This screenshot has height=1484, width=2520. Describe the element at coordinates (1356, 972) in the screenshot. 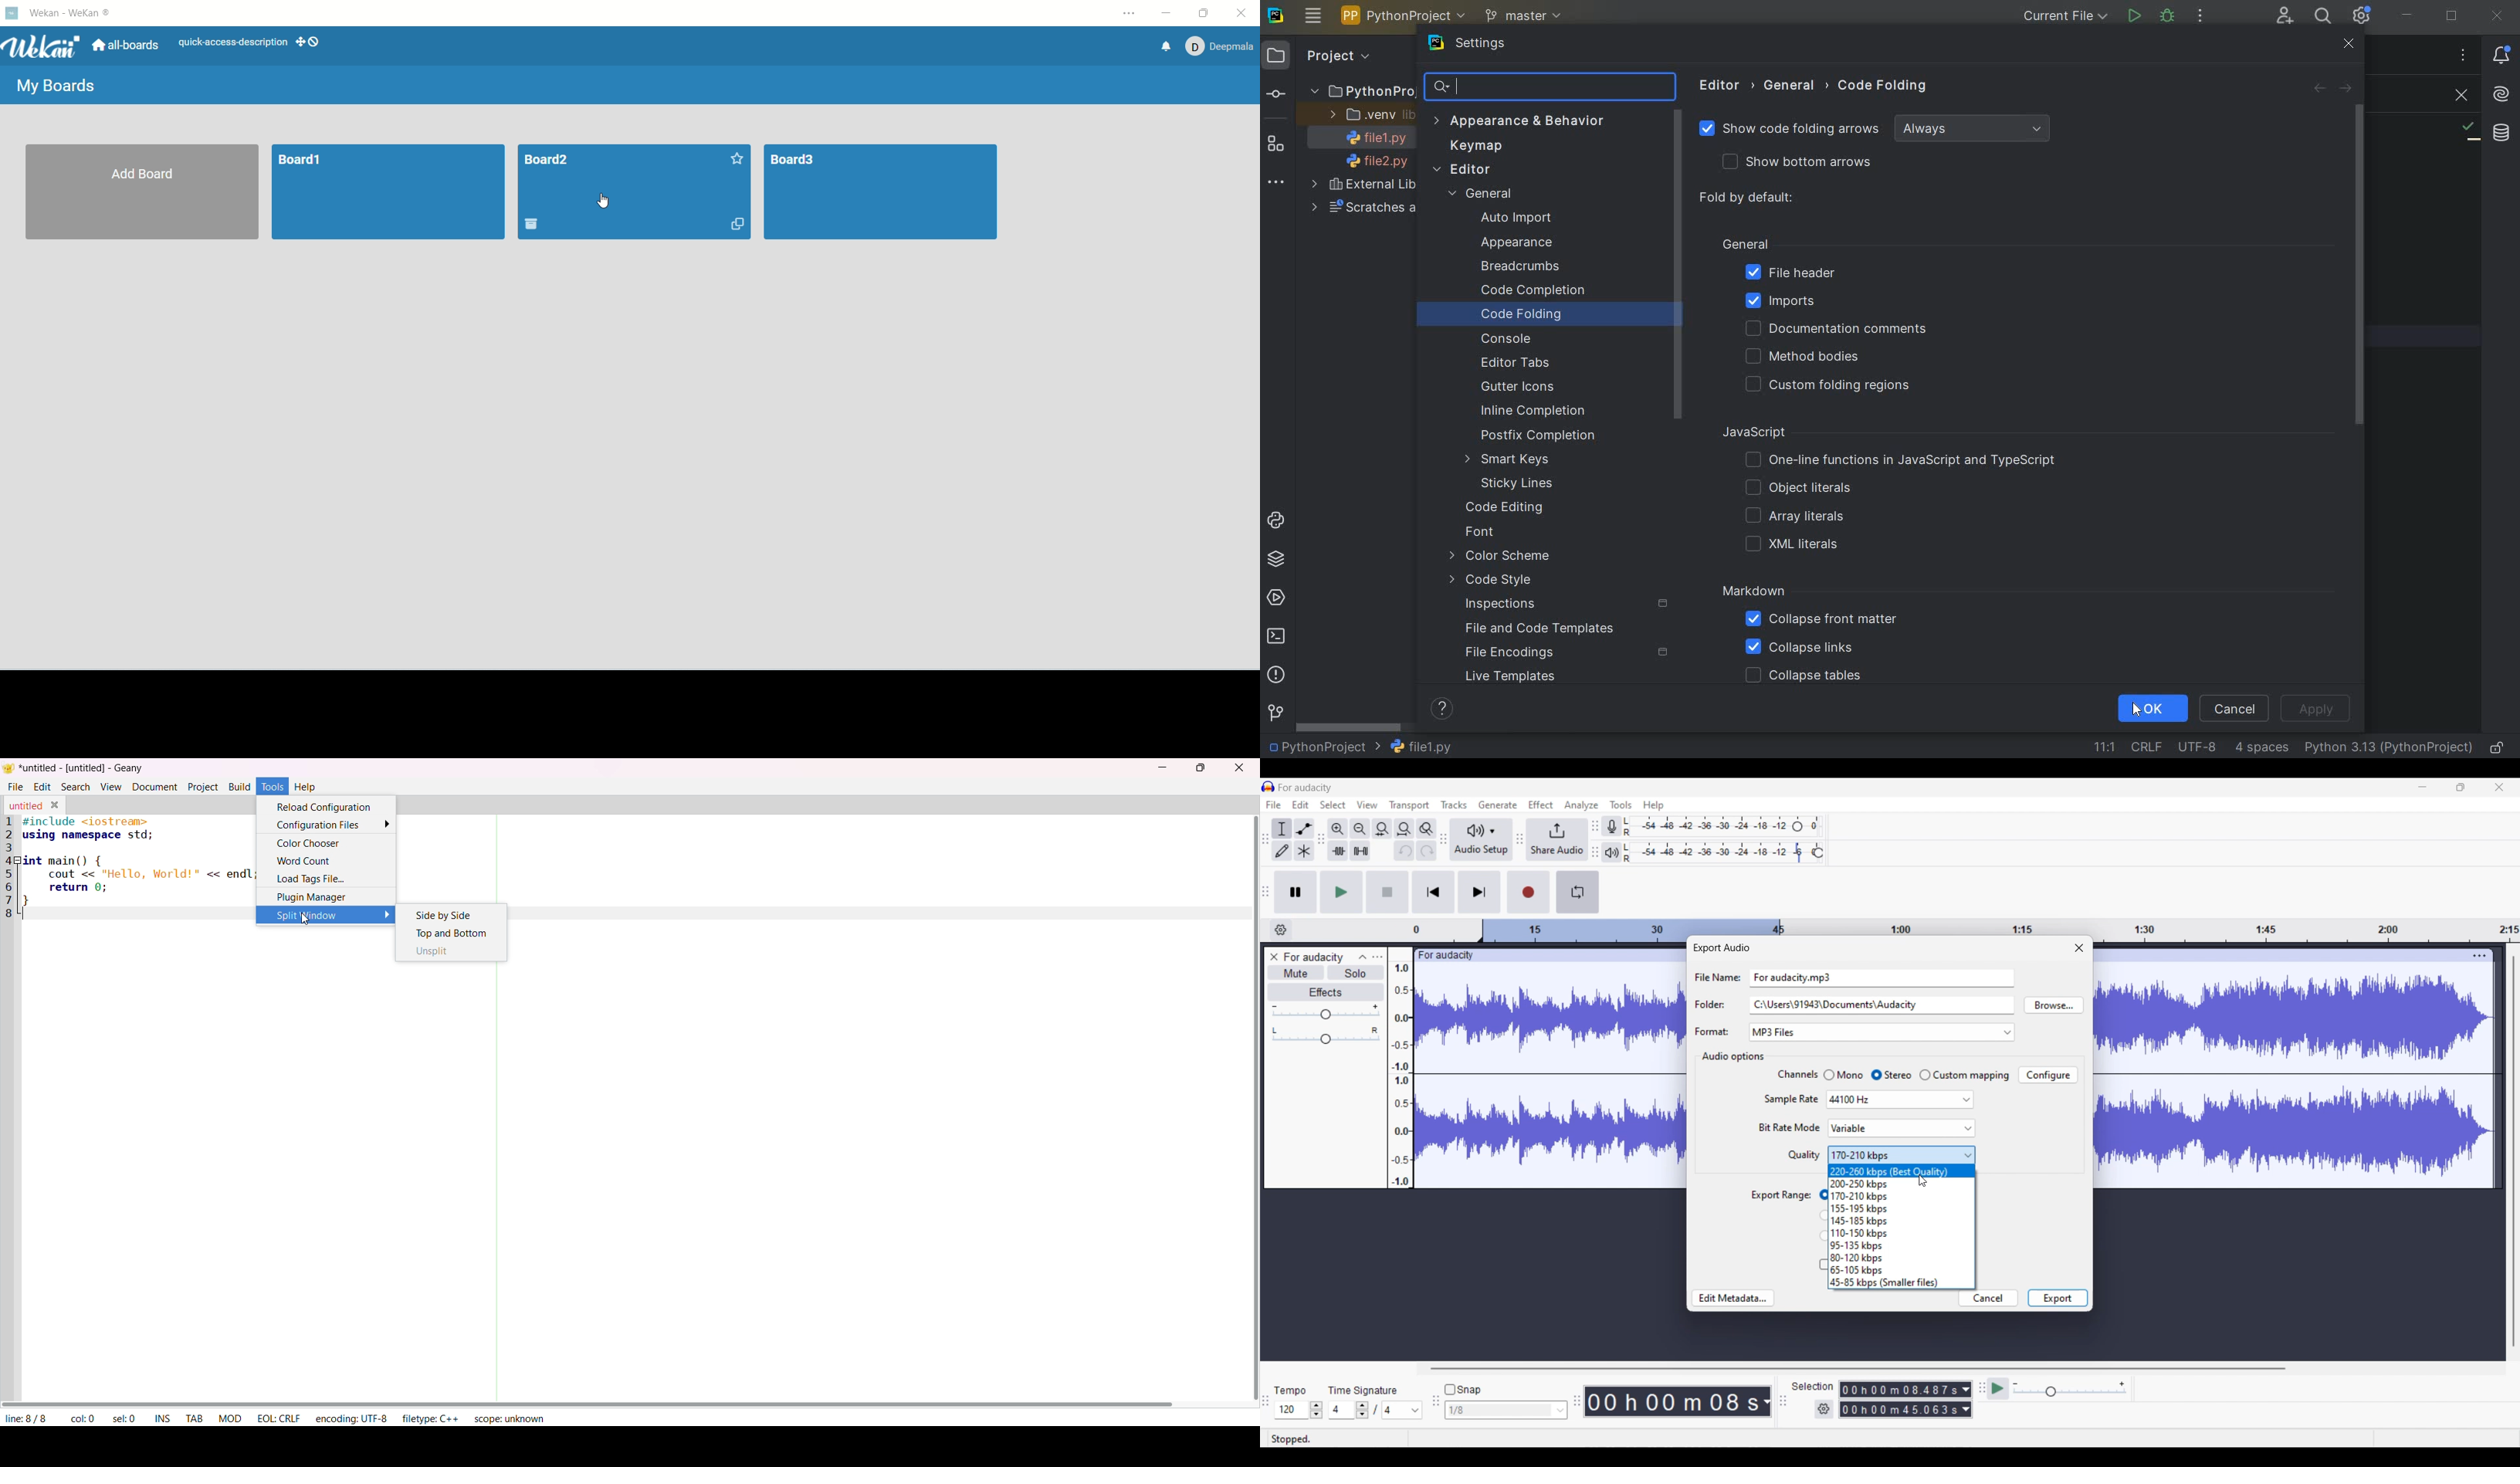

I see `Solo` at that location.